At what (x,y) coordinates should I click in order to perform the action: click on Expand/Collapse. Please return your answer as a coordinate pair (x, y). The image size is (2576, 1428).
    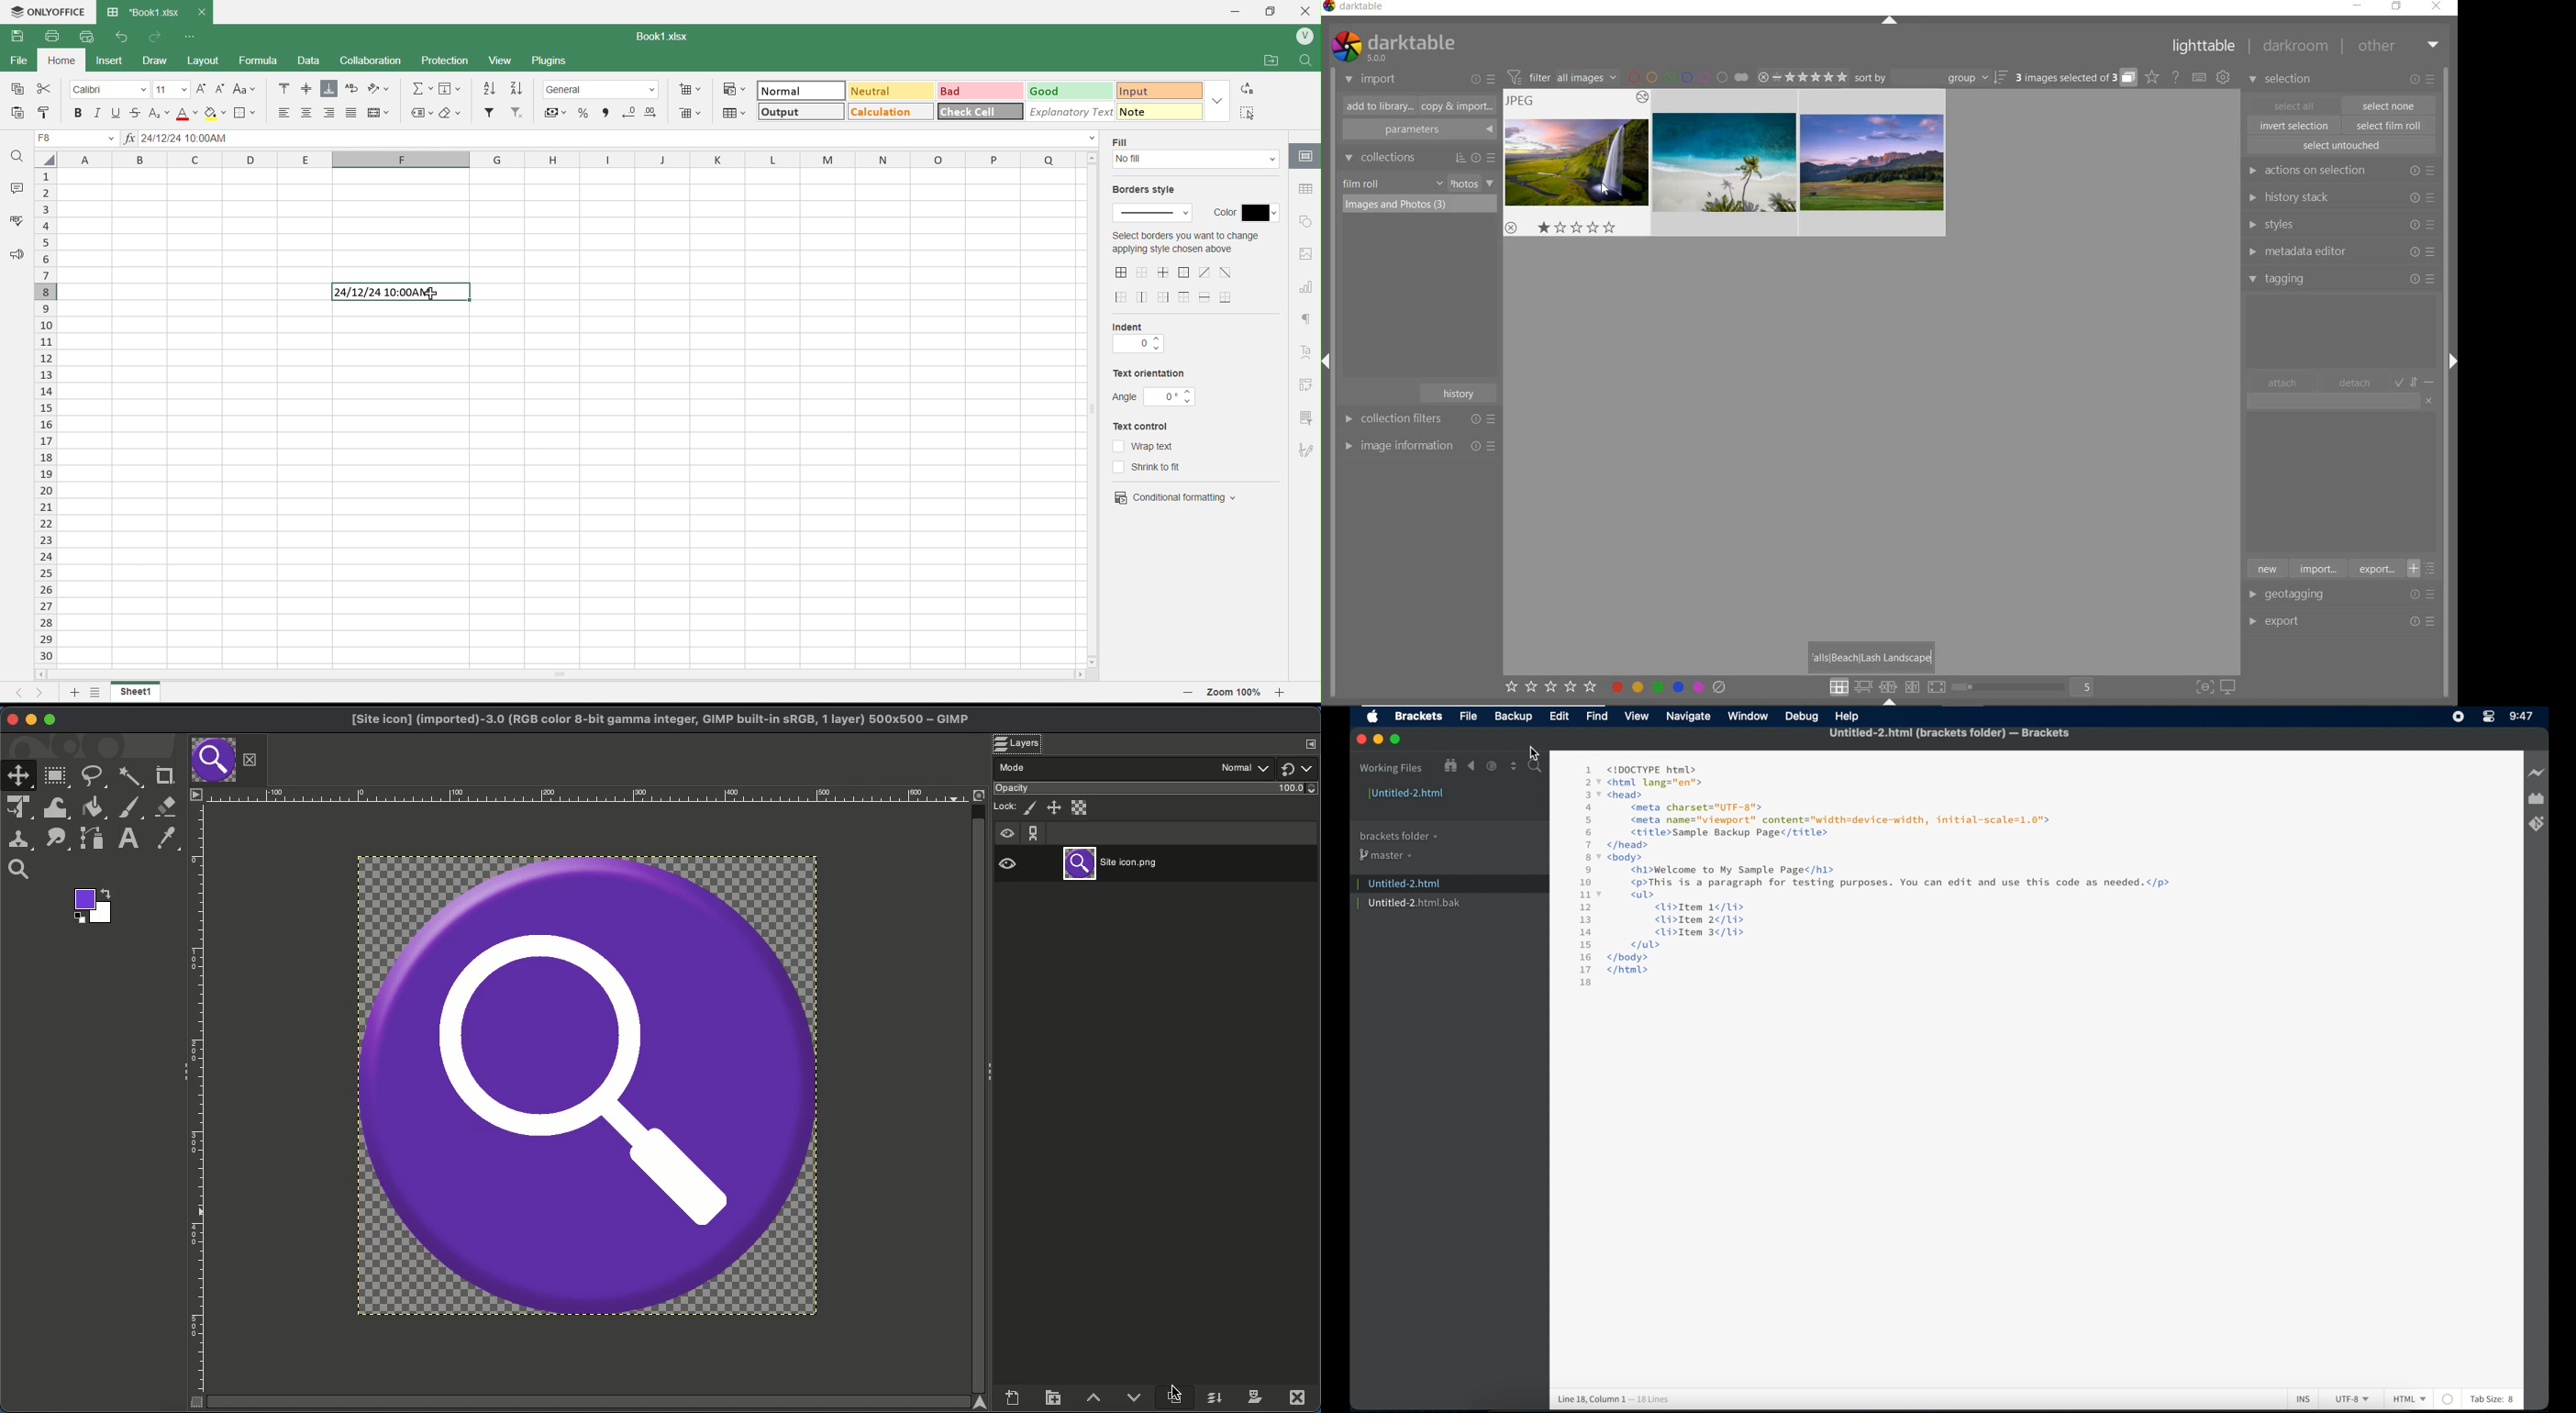
    Looking at the image, I should click on (1889, 702).